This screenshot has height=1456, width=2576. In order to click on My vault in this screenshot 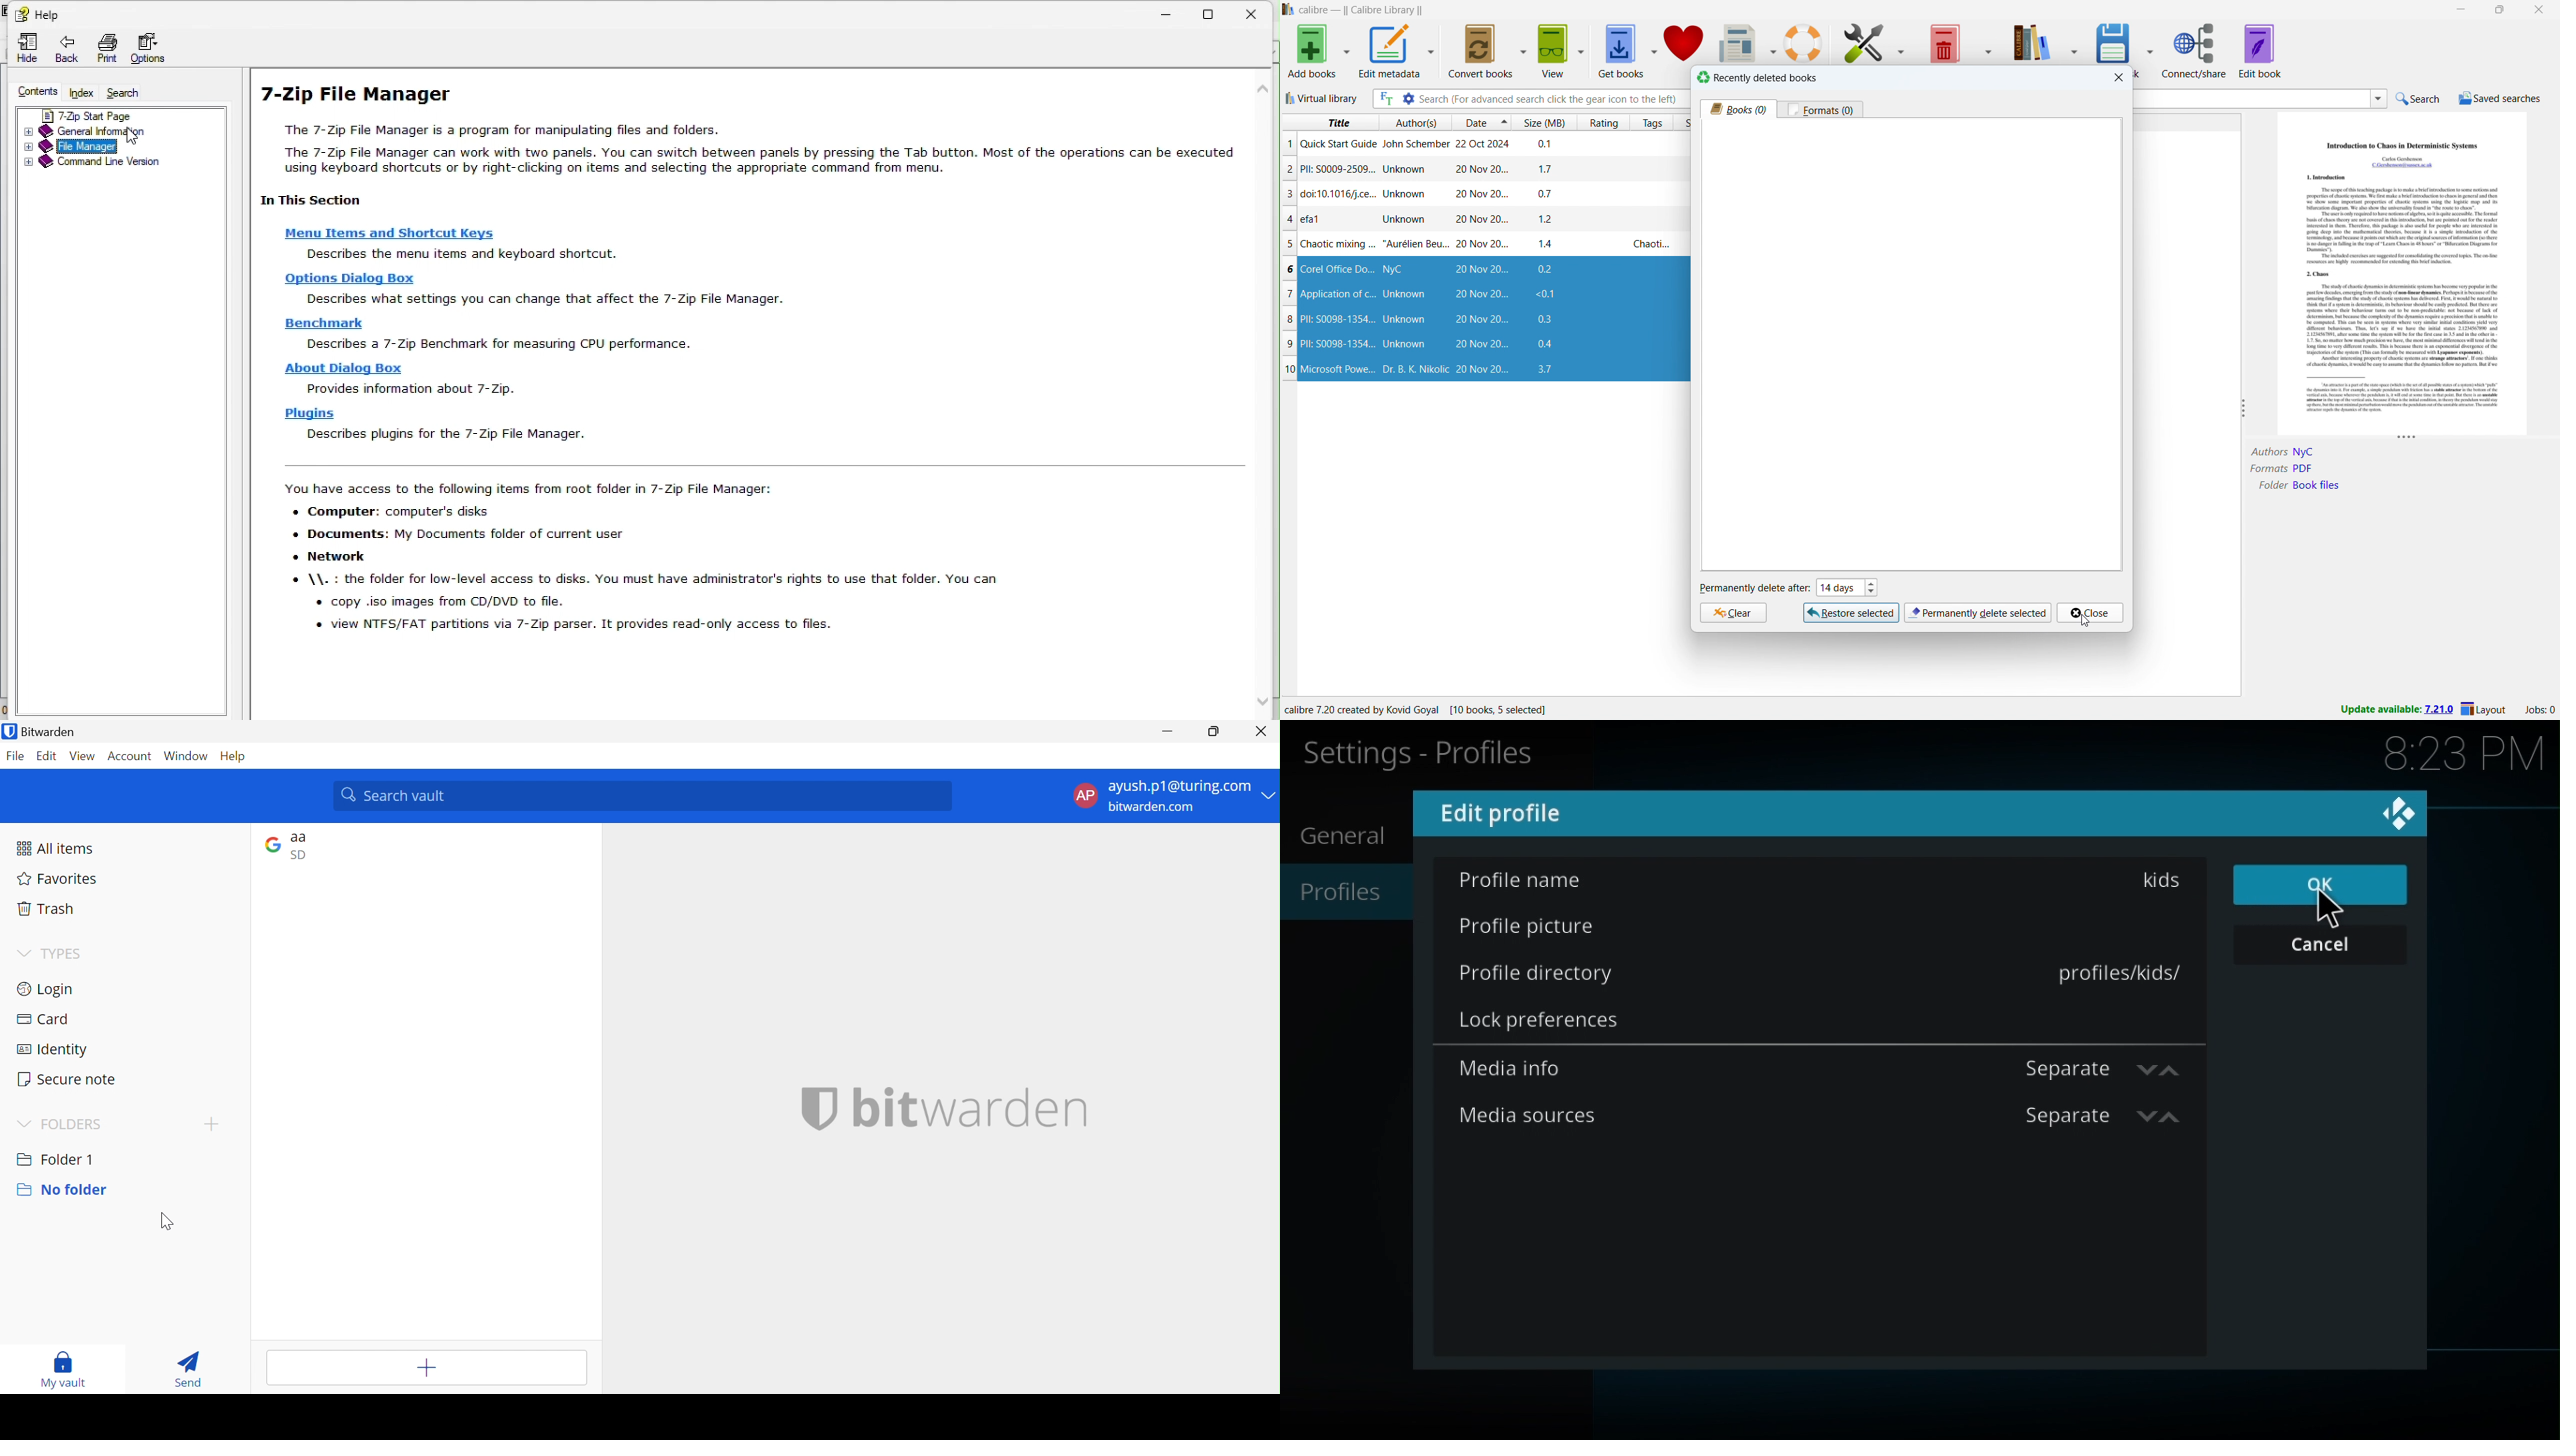, I will do `click(66, 1370)`.